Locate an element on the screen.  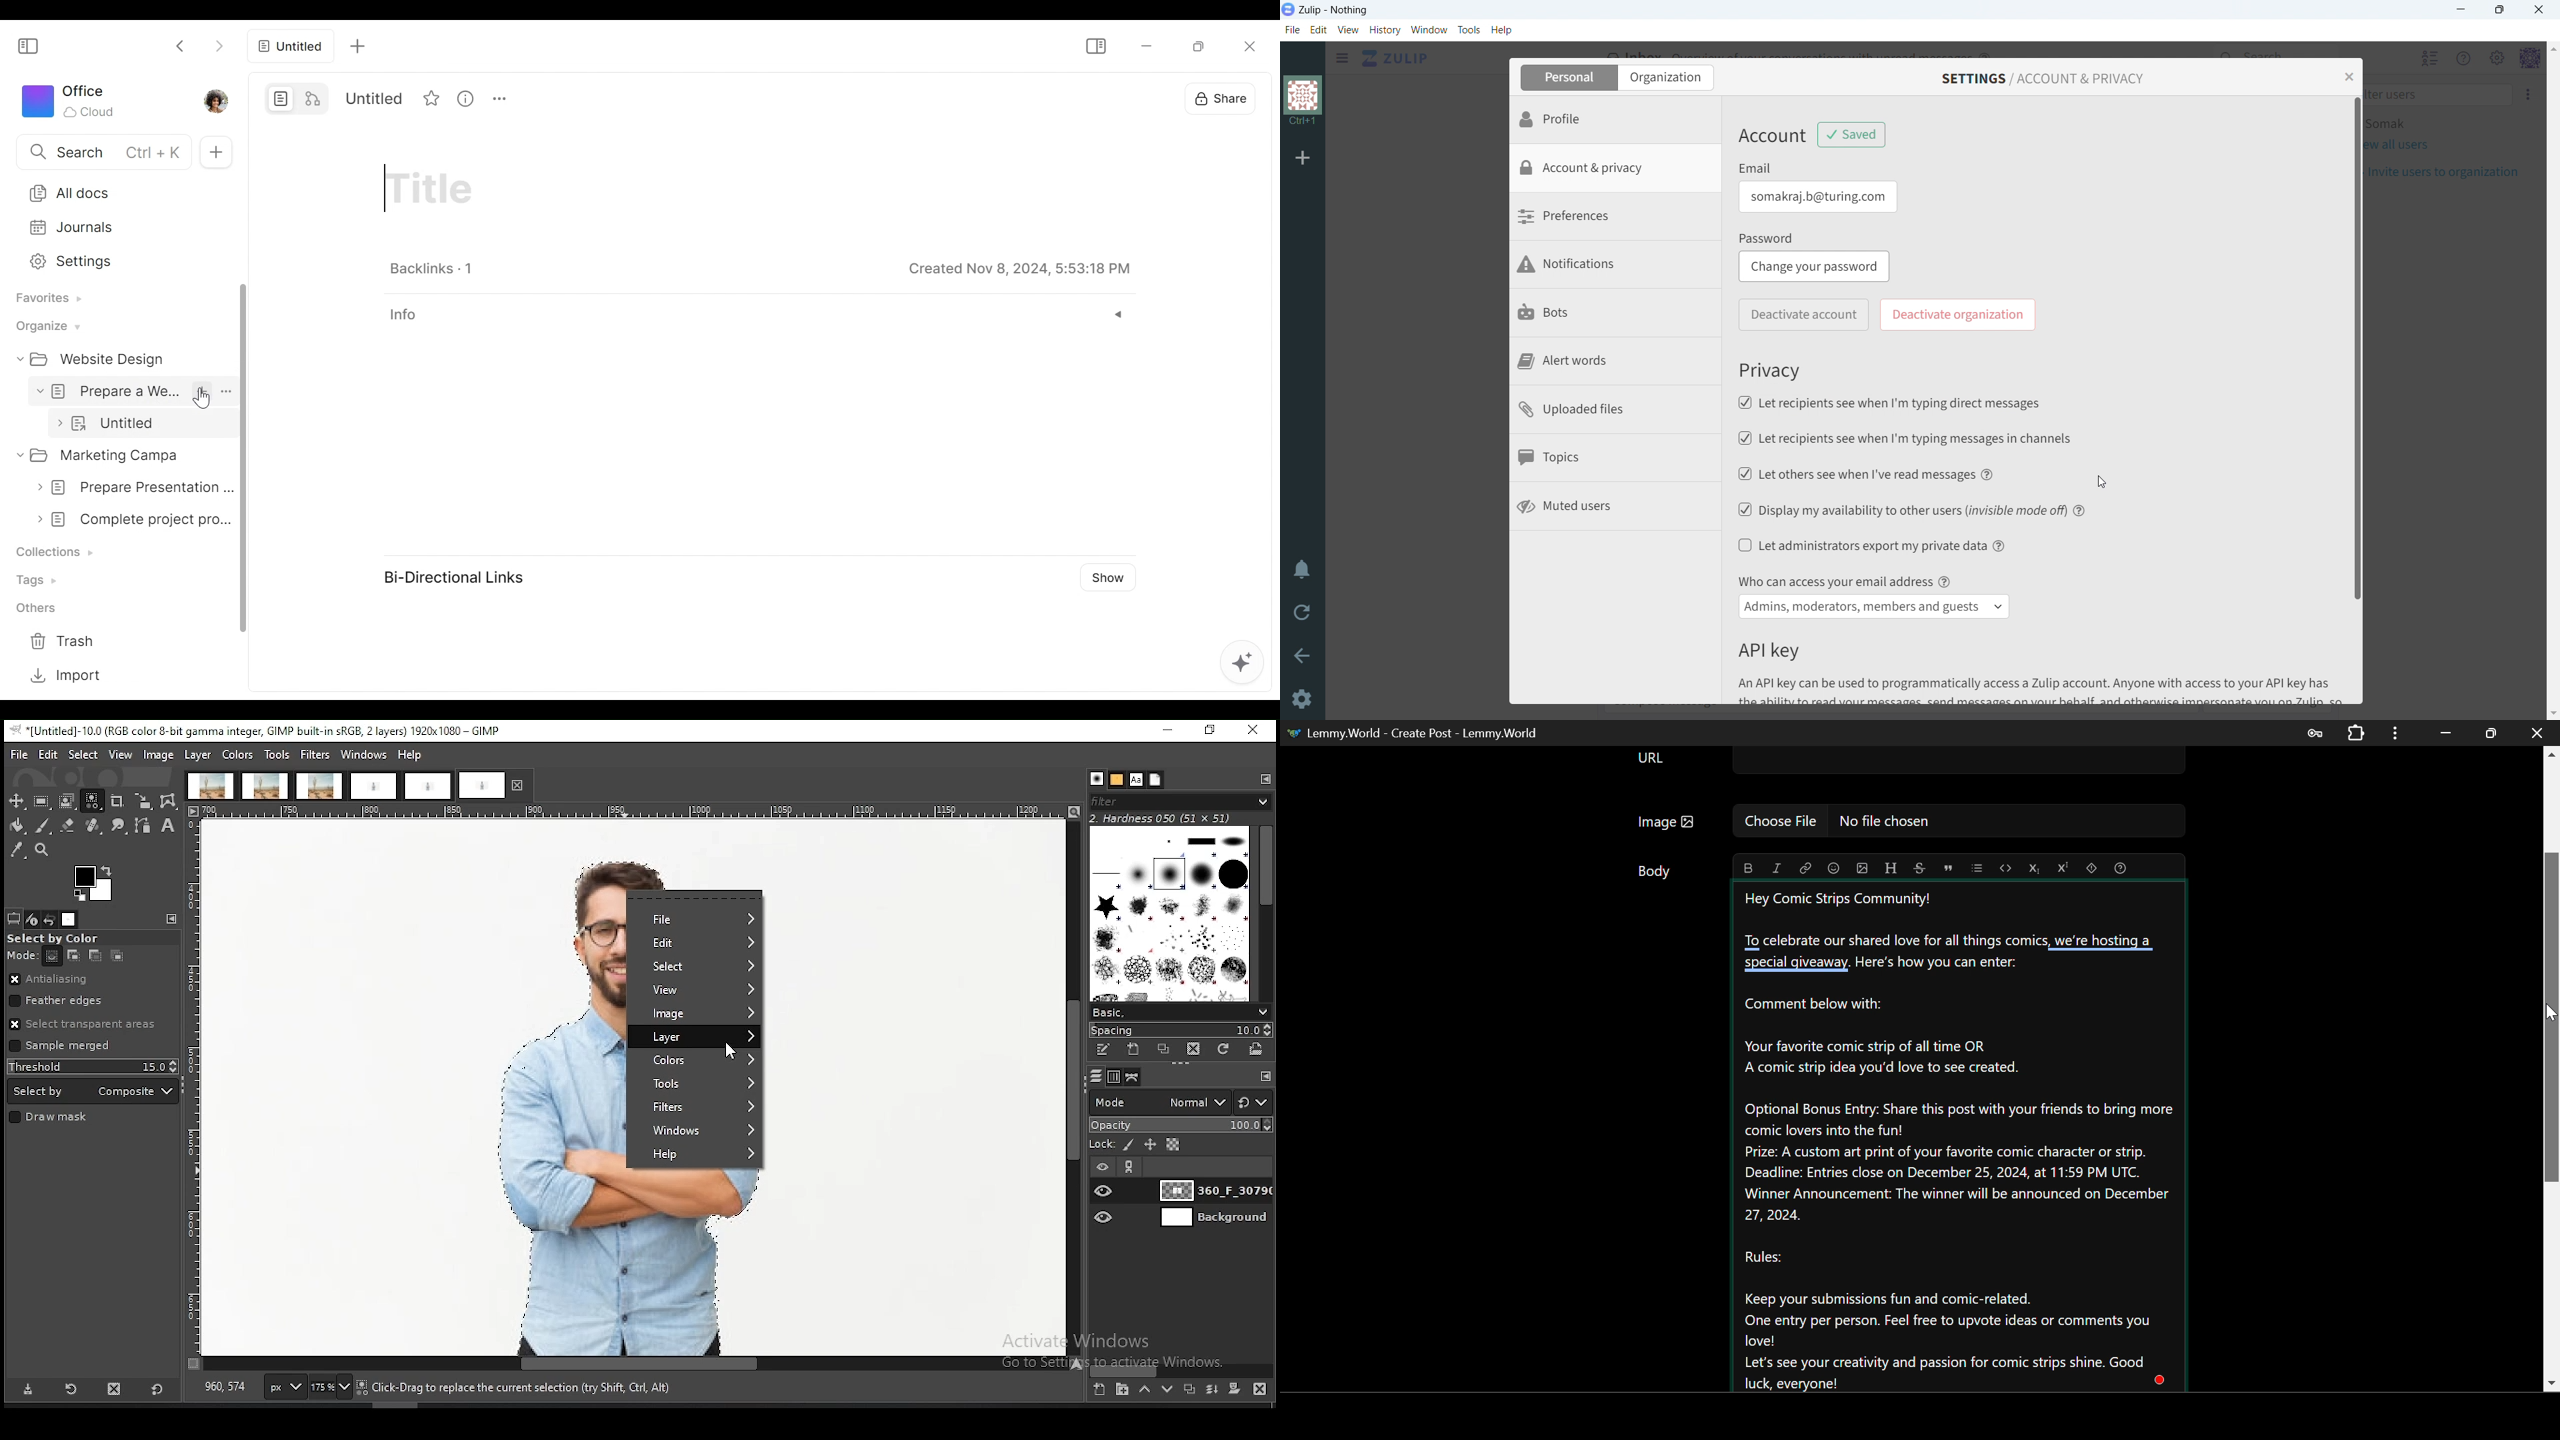
Tags is located at coordinates (42, 579).